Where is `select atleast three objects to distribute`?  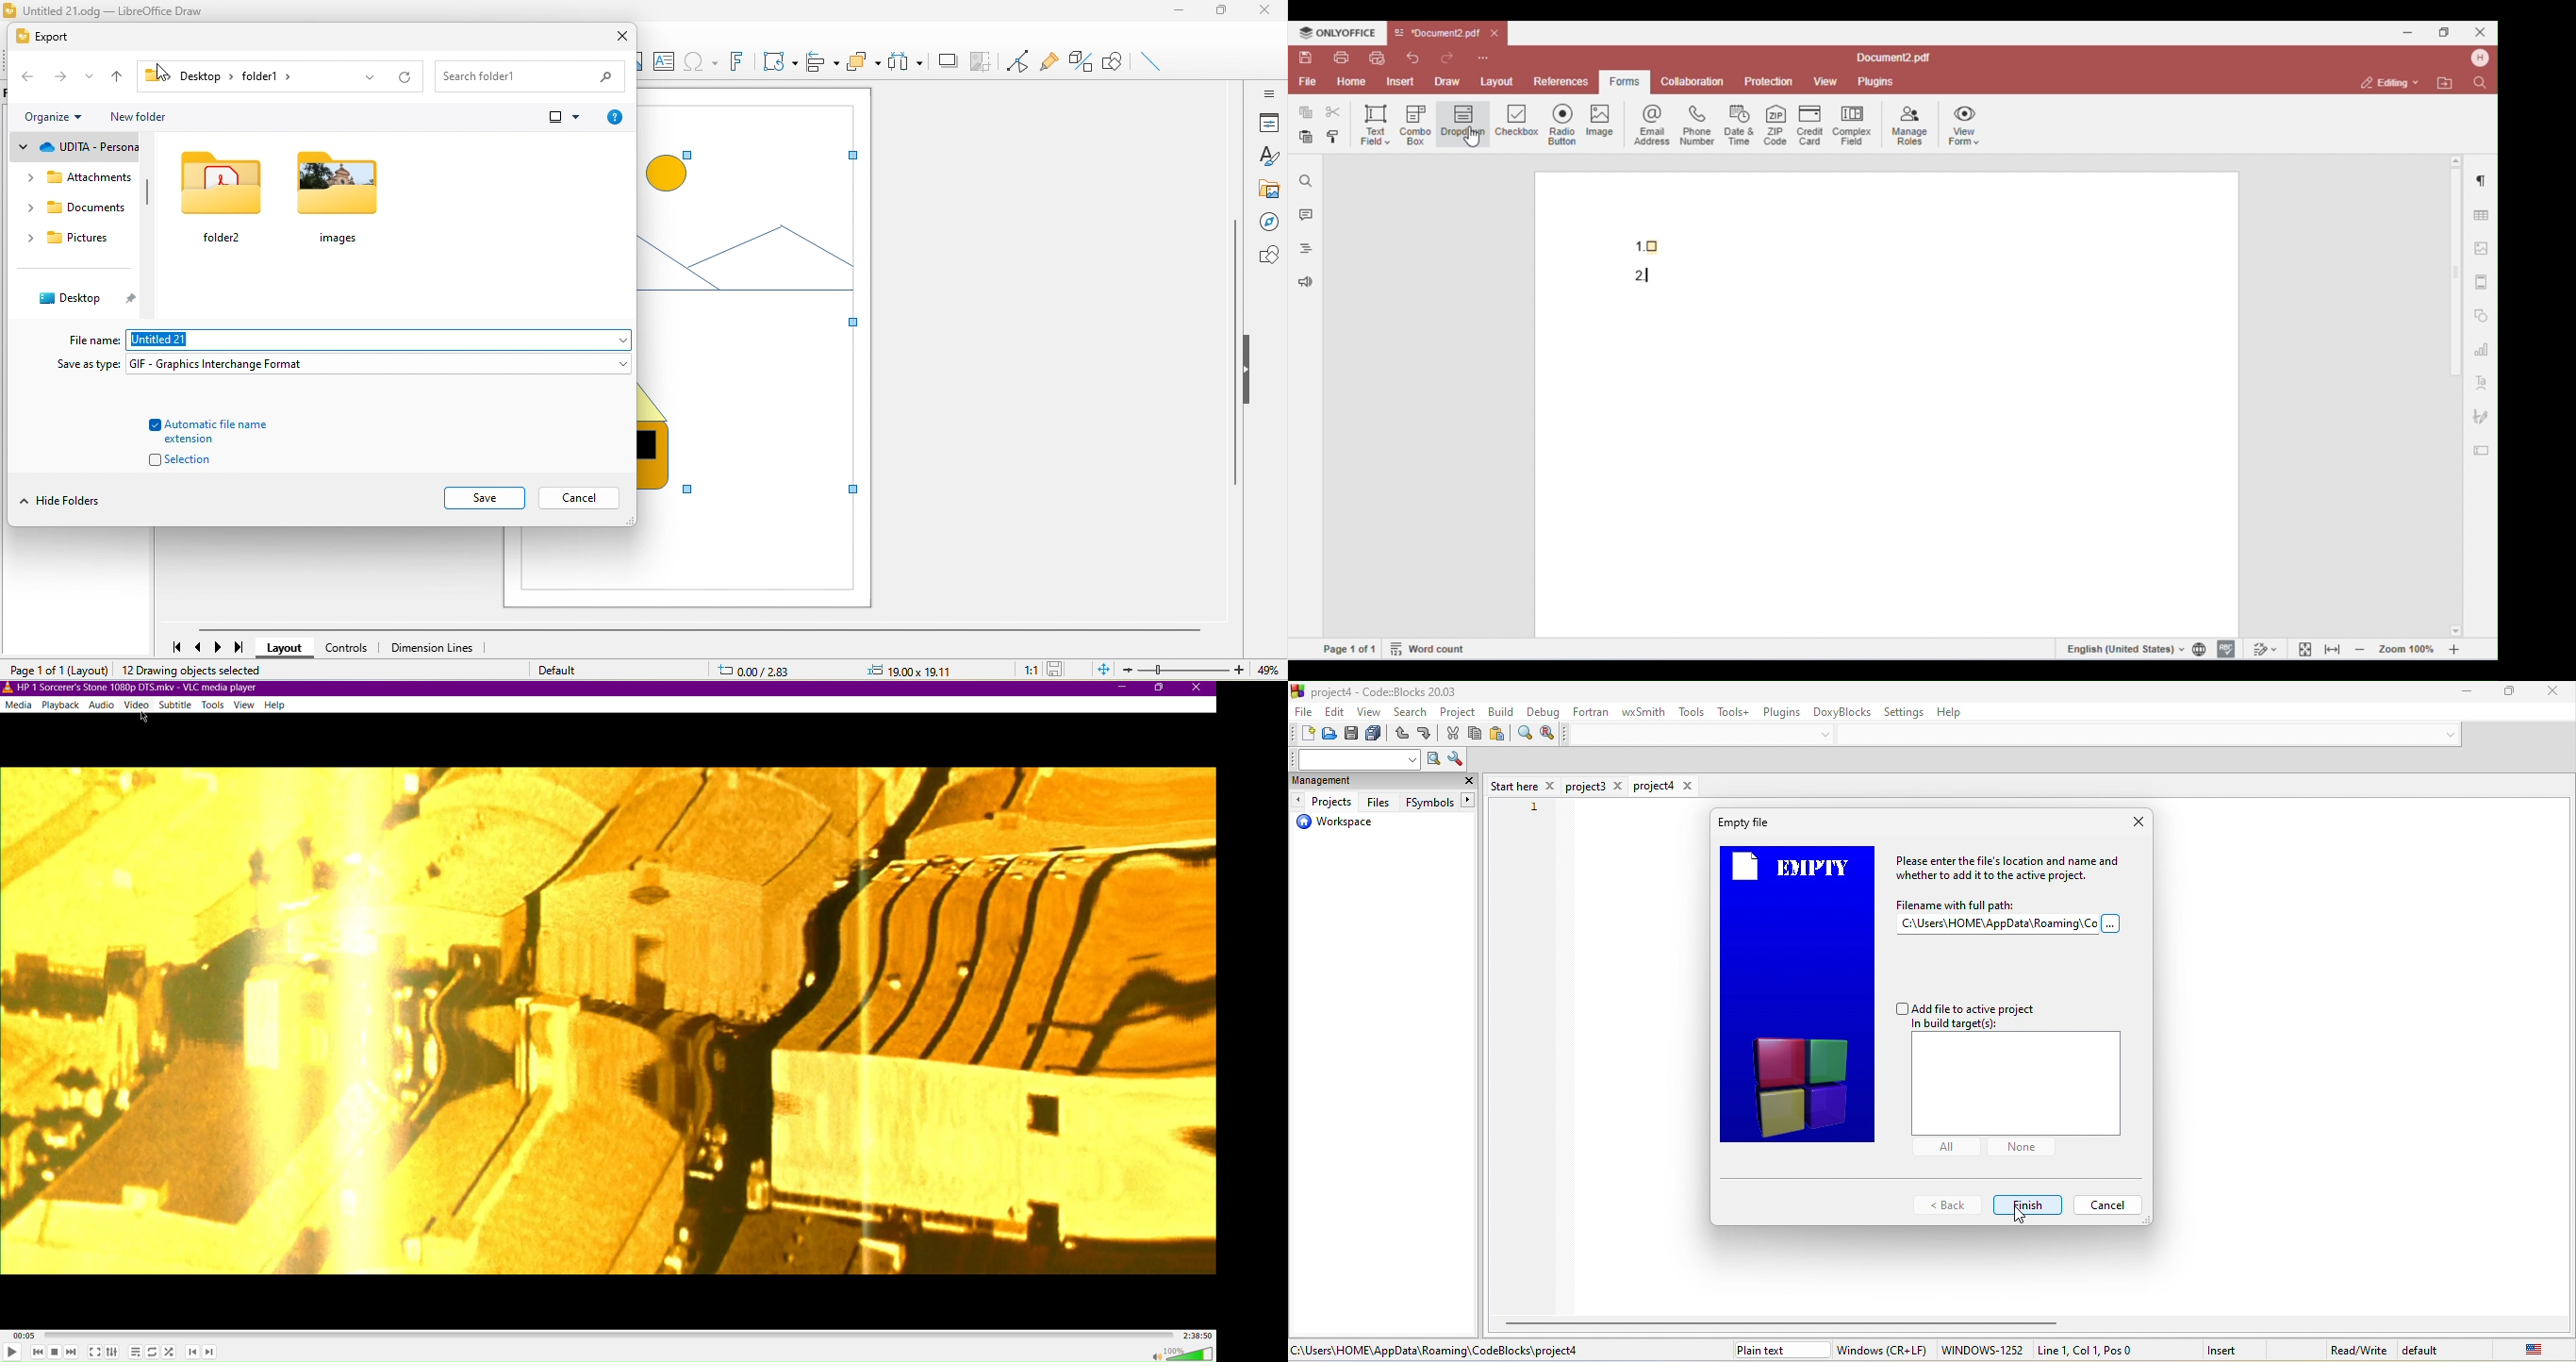
select atleast three objects to distribute is located at coordinates (906, 62).